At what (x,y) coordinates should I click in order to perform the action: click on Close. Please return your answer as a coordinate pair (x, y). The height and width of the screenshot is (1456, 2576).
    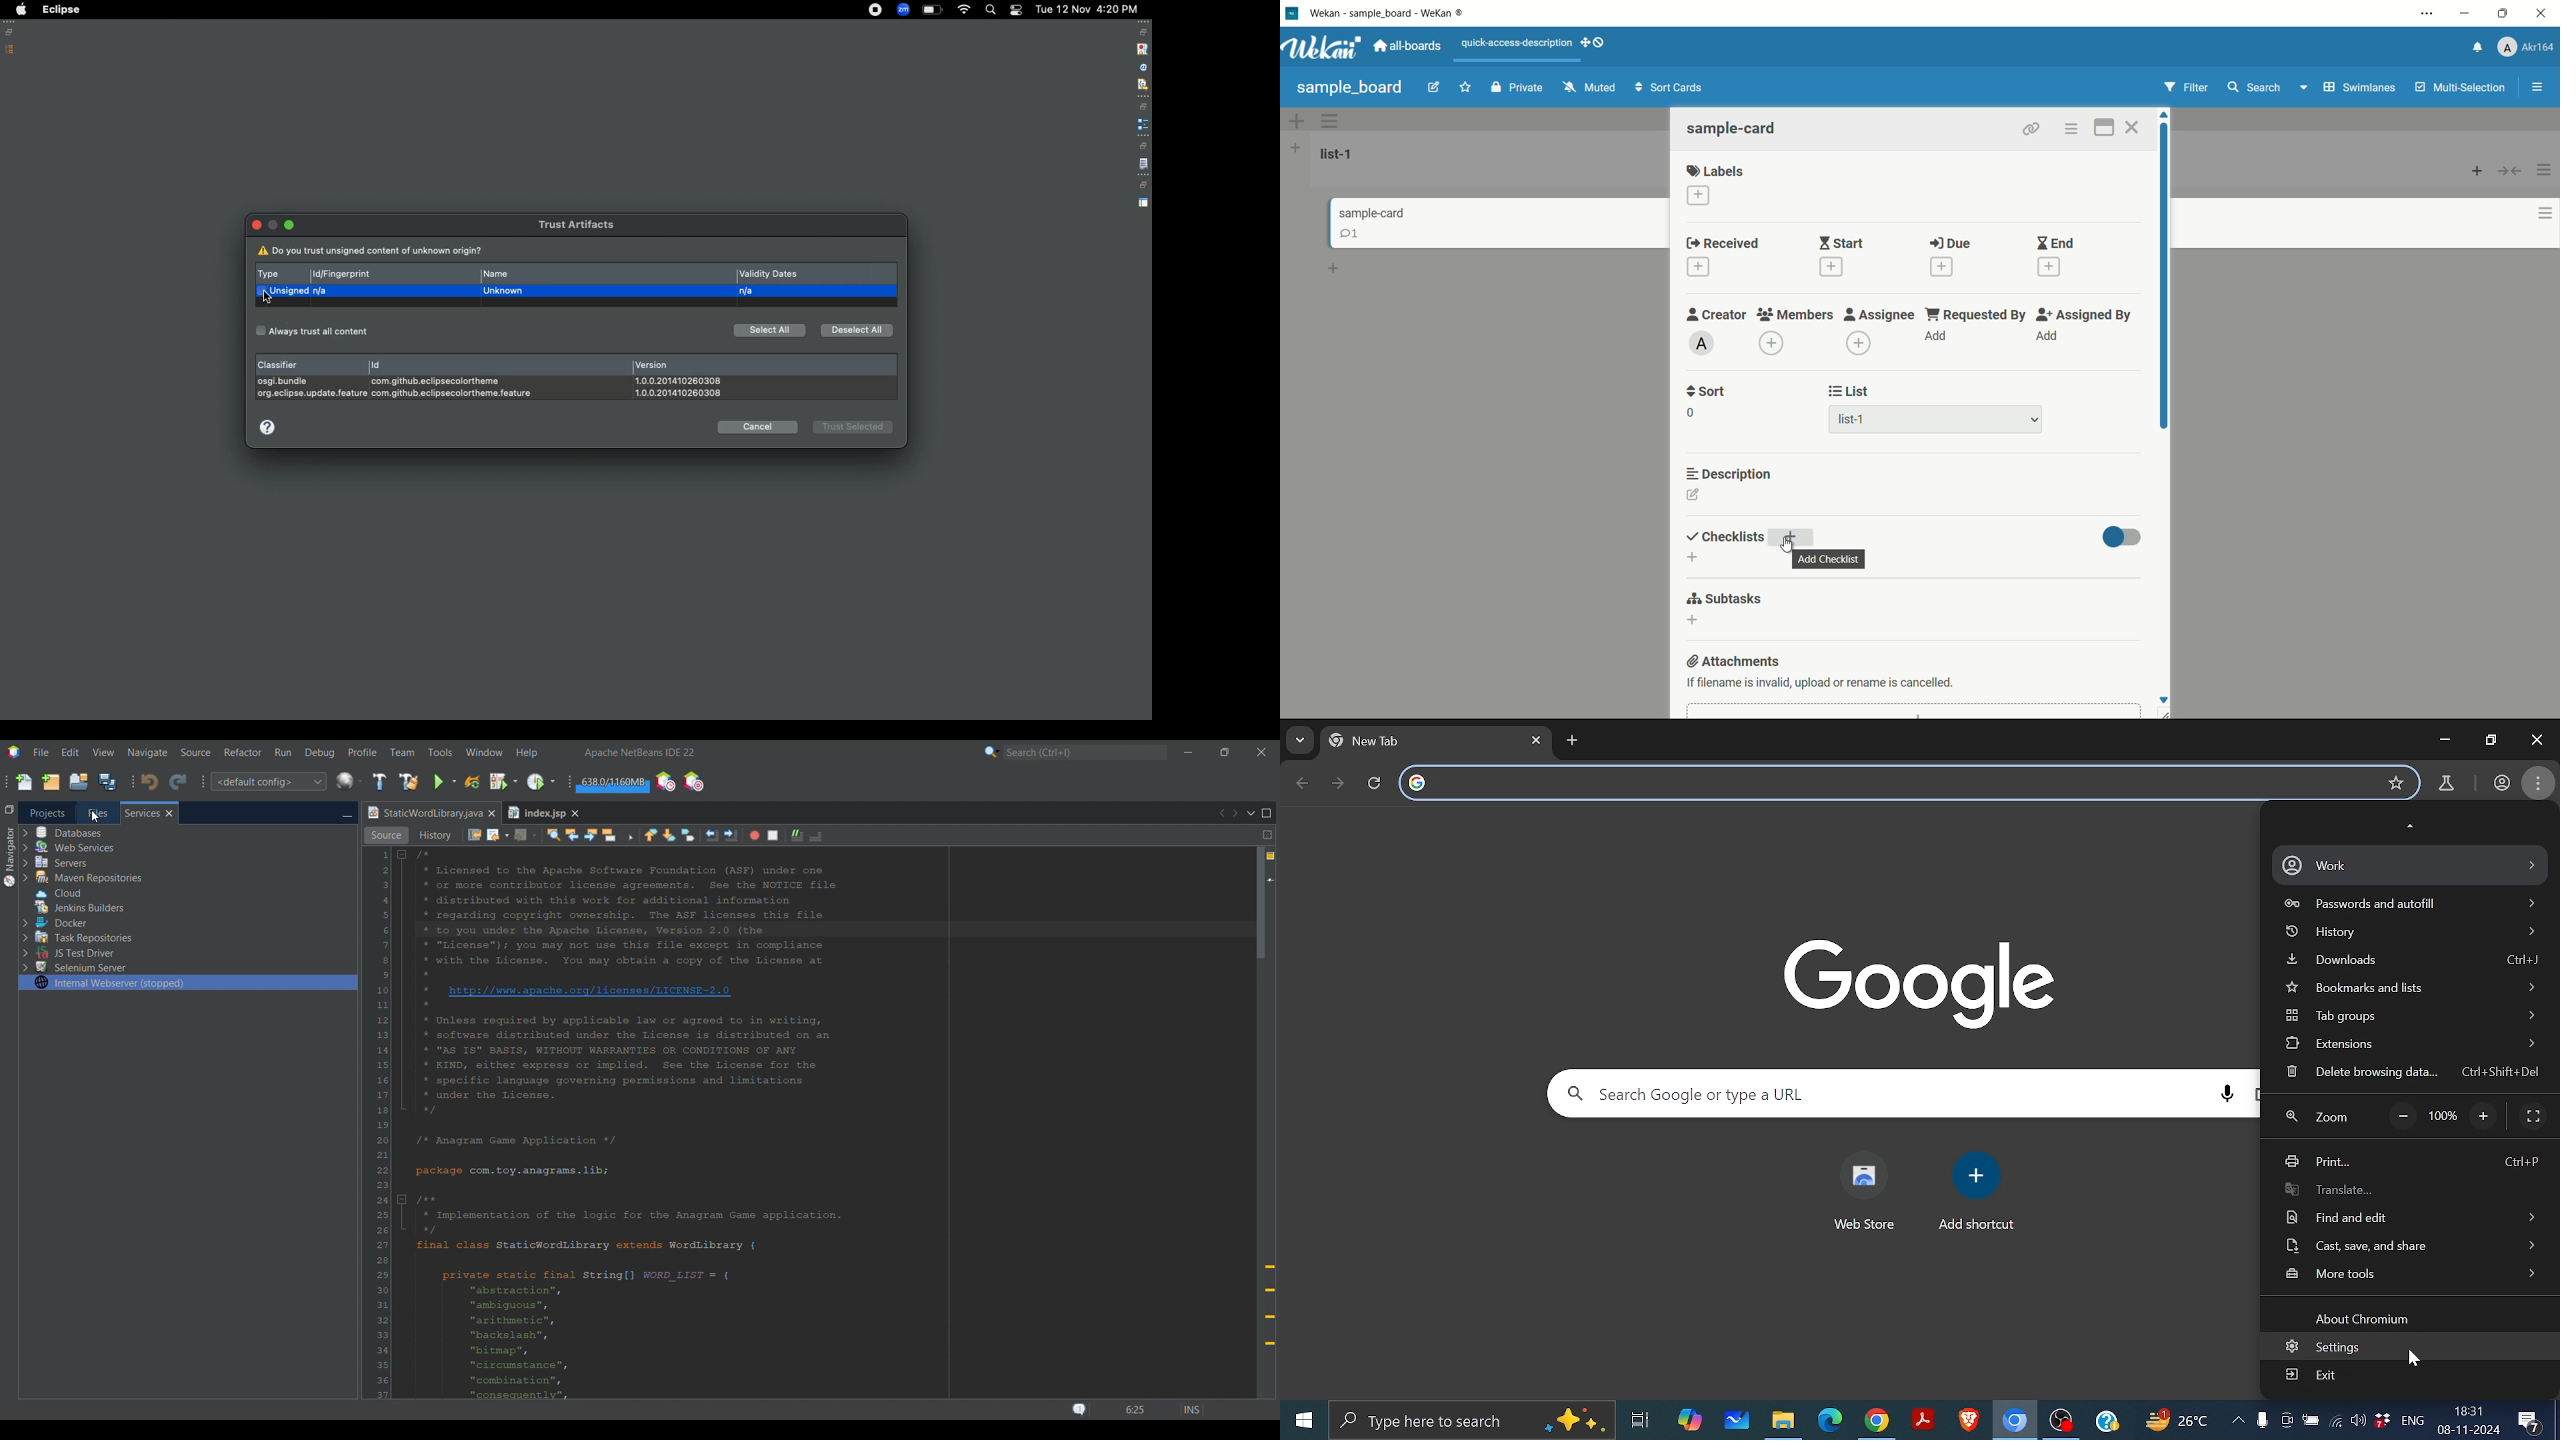
    Looking at the image, I should click on (258, 225).